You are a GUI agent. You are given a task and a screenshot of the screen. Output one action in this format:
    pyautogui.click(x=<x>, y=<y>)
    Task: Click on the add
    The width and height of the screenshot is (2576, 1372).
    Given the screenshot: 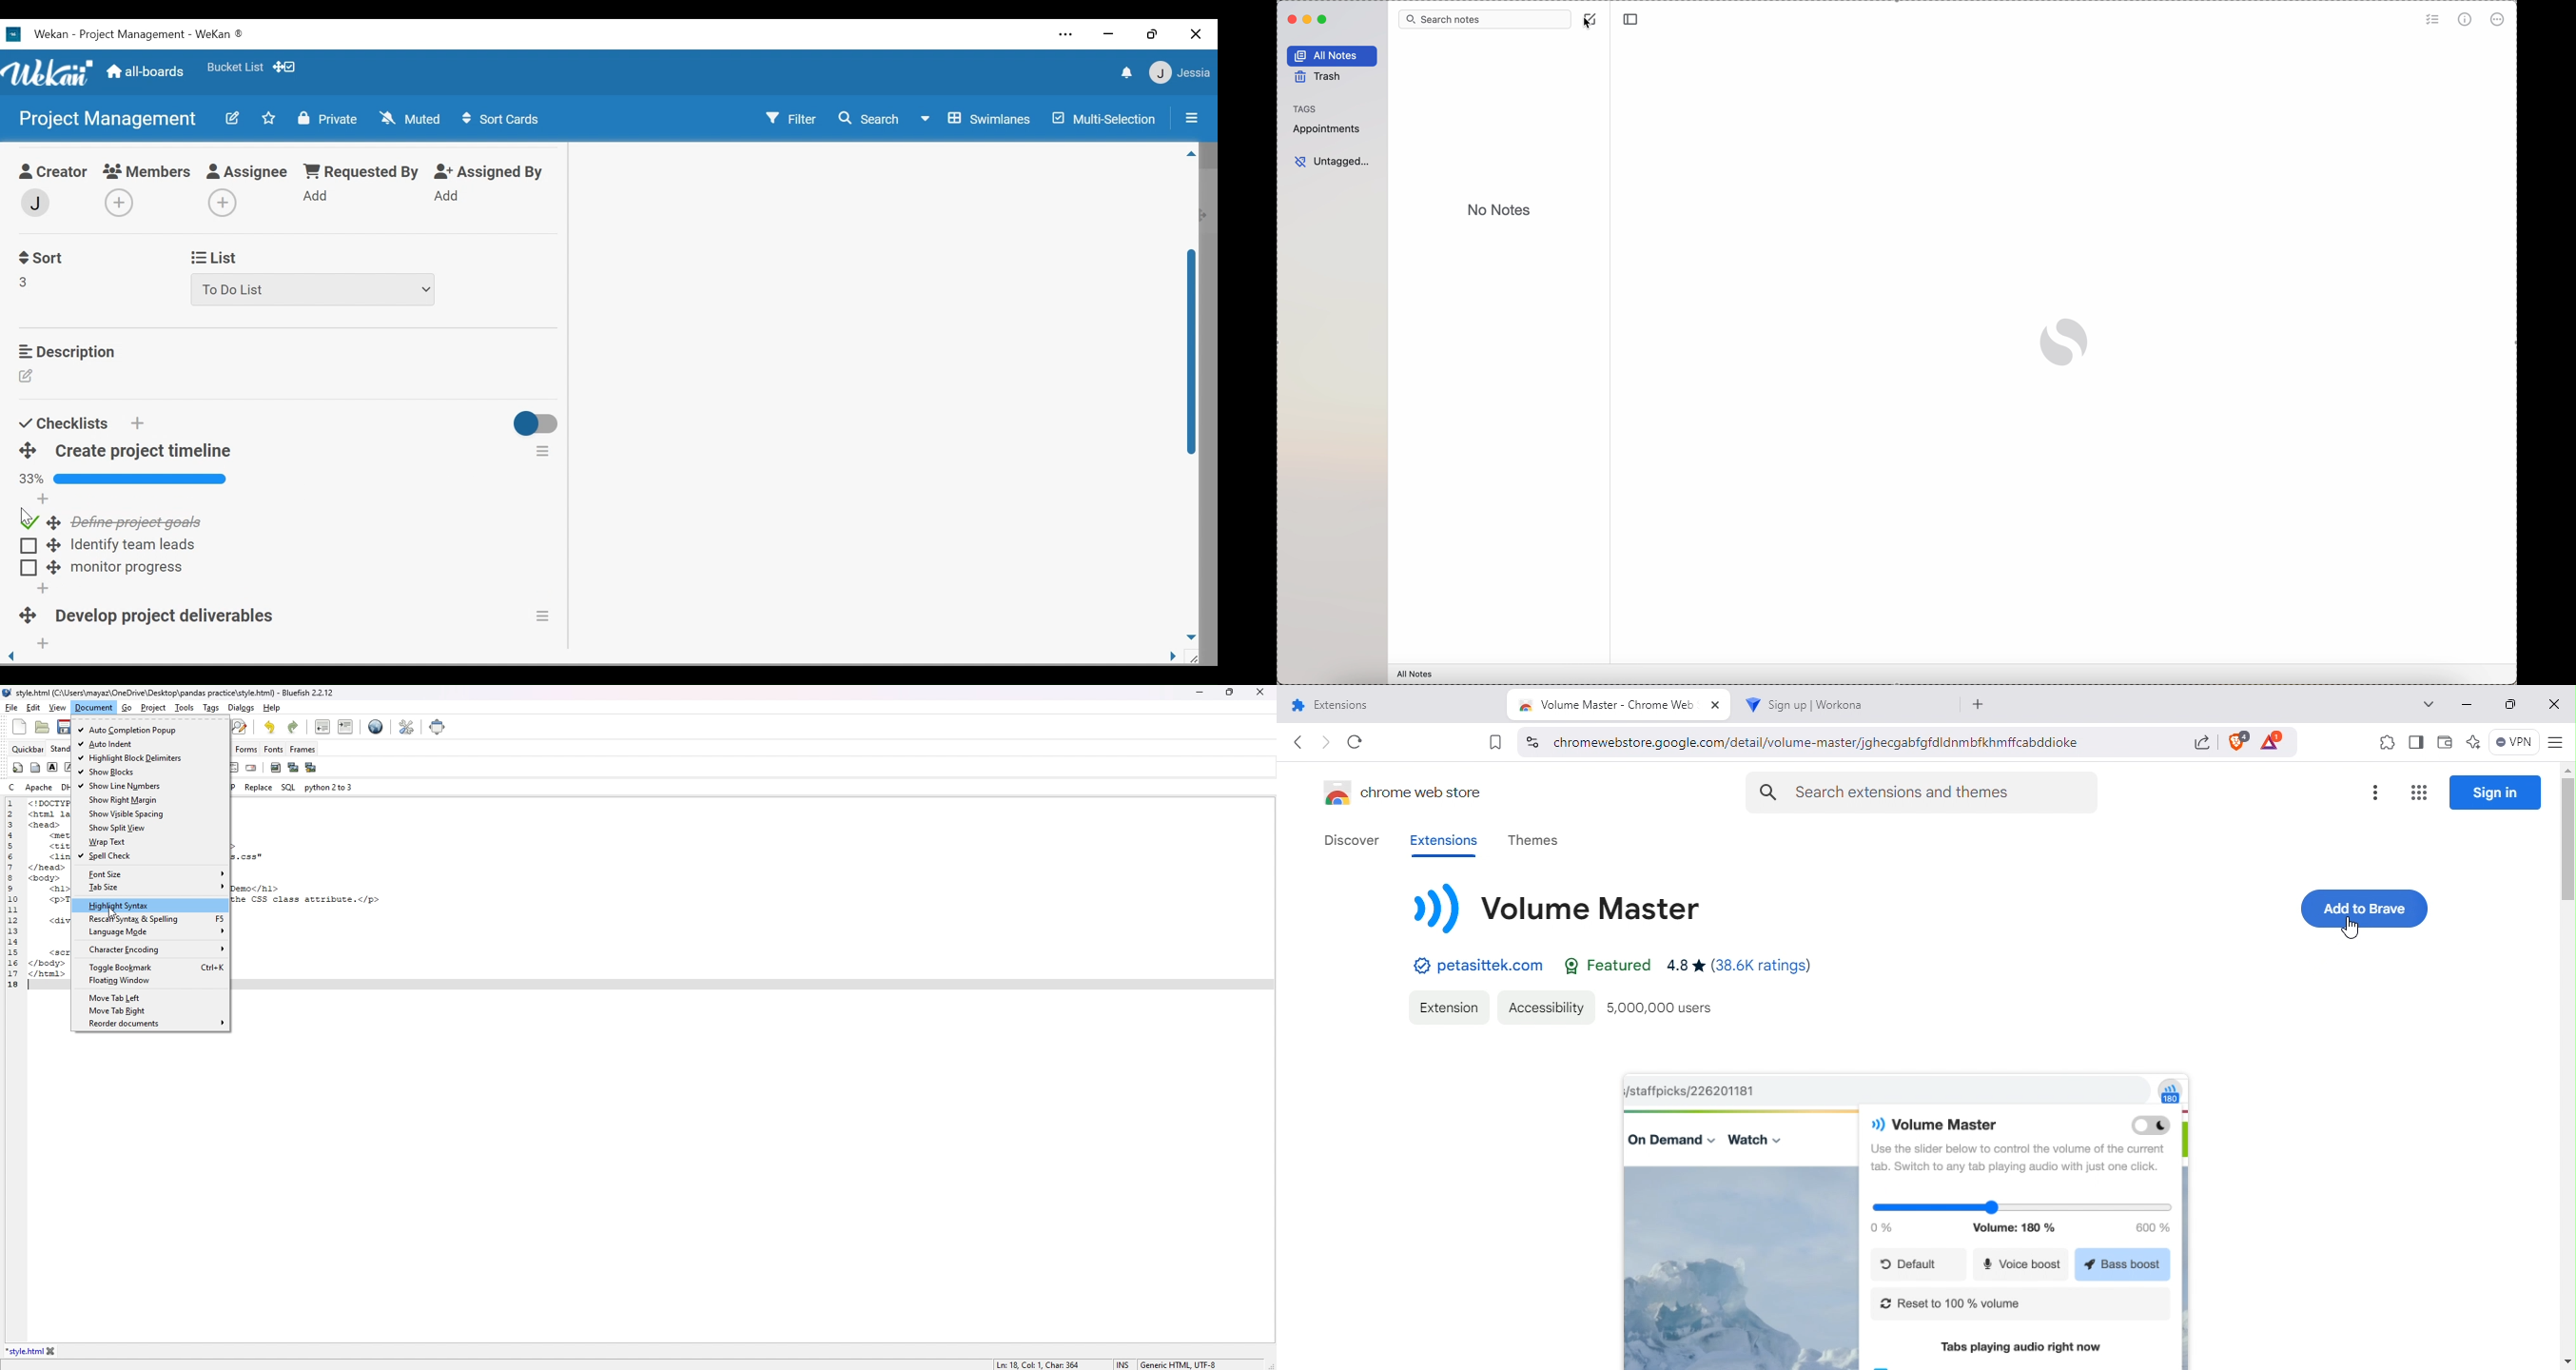 What is the action you would take?
    pyautogui.click(x=70, y=647)
    